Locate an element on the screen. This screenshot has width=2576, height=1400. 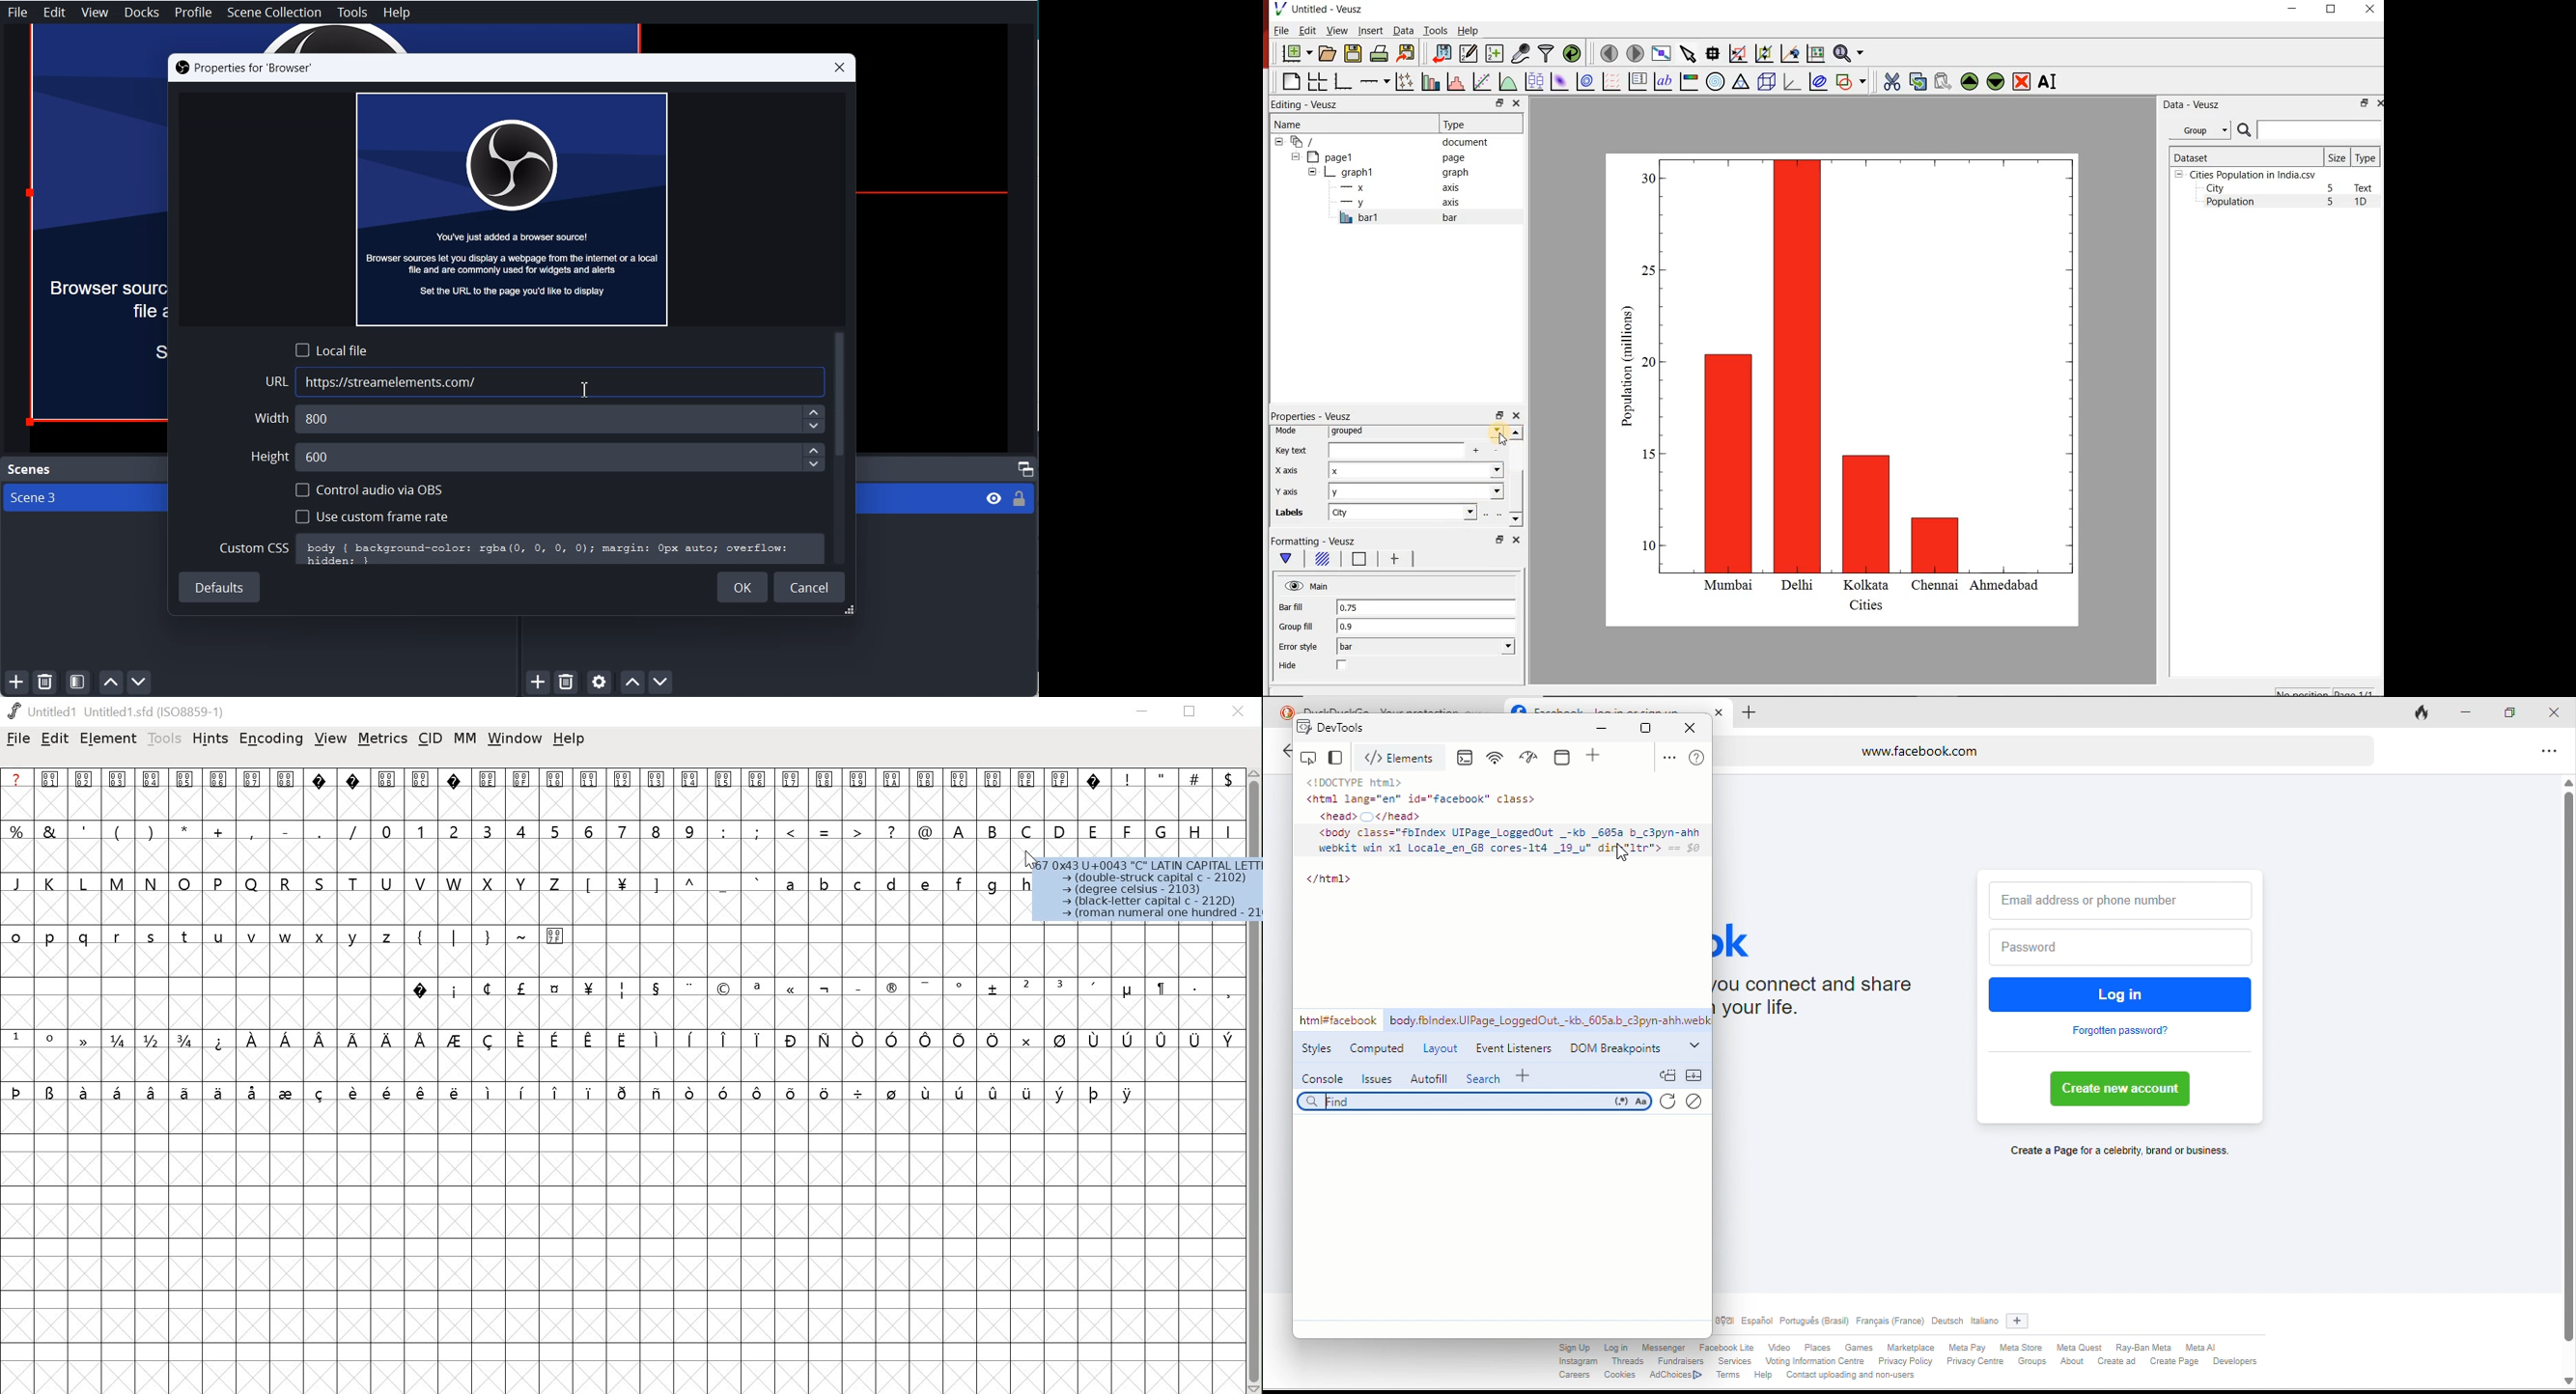
Enter Height is located at coordinates (537, 455).